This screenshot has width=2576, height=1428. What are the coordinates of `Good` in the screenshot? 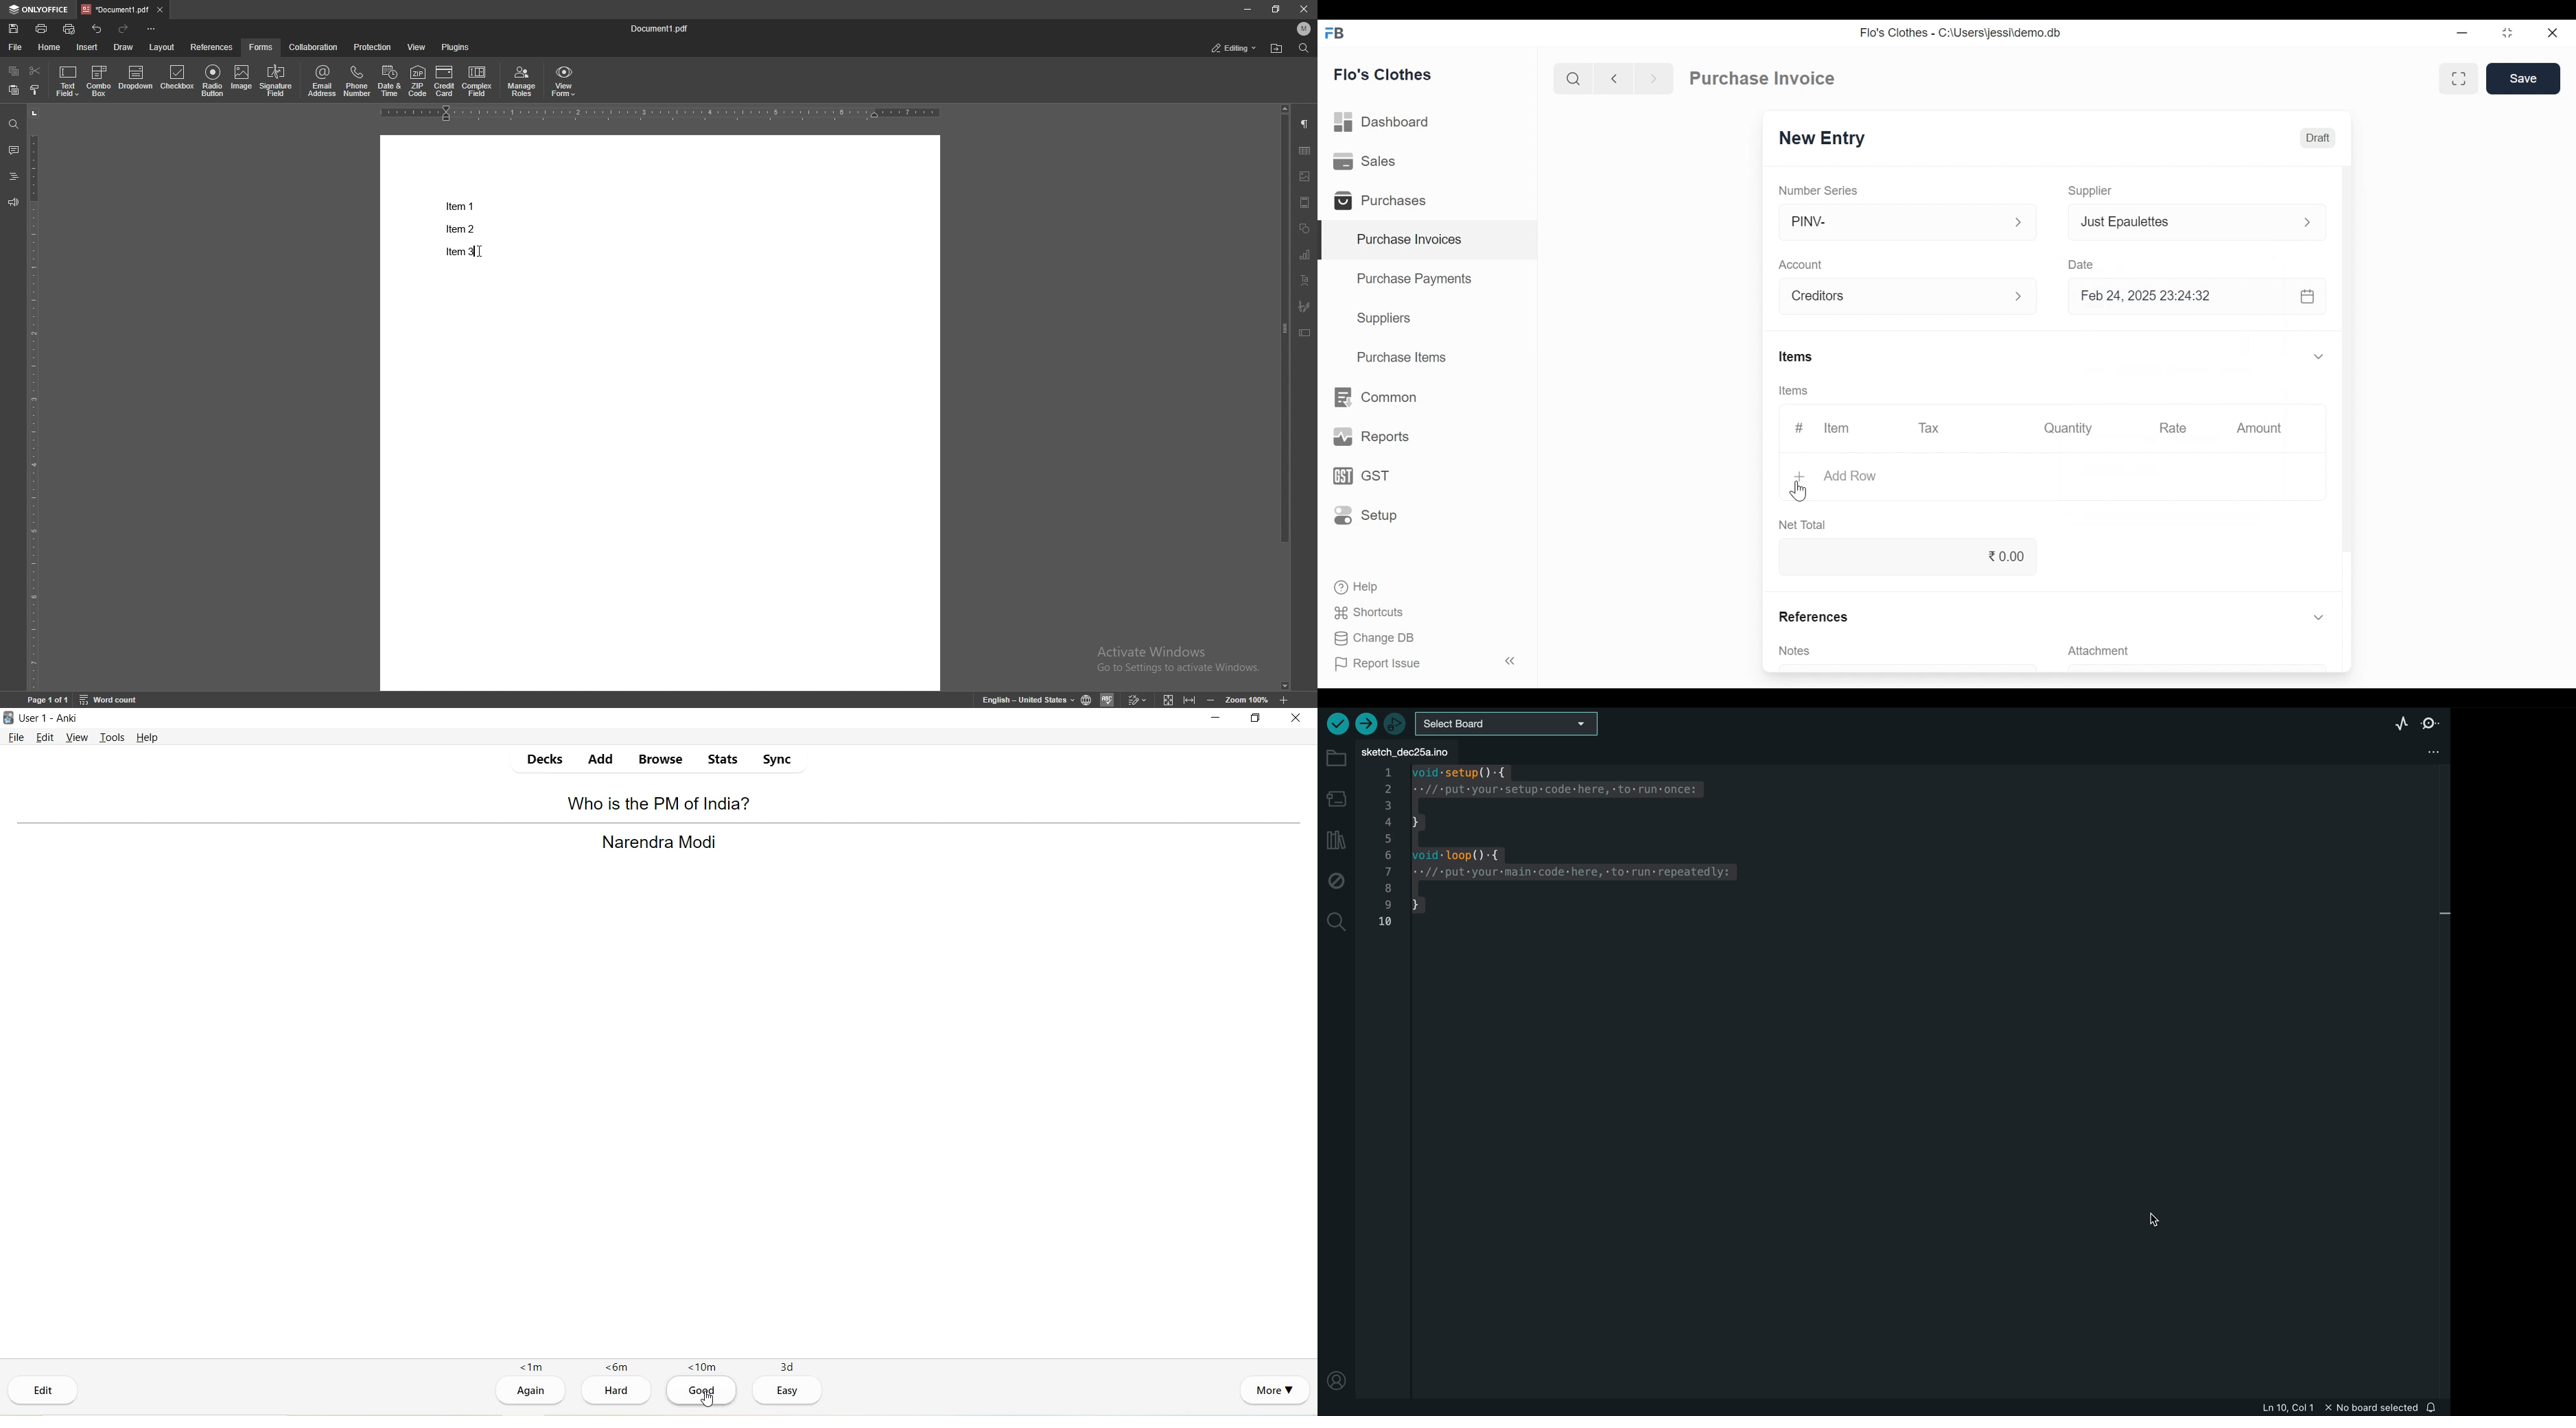 It's located at (702, 1393).